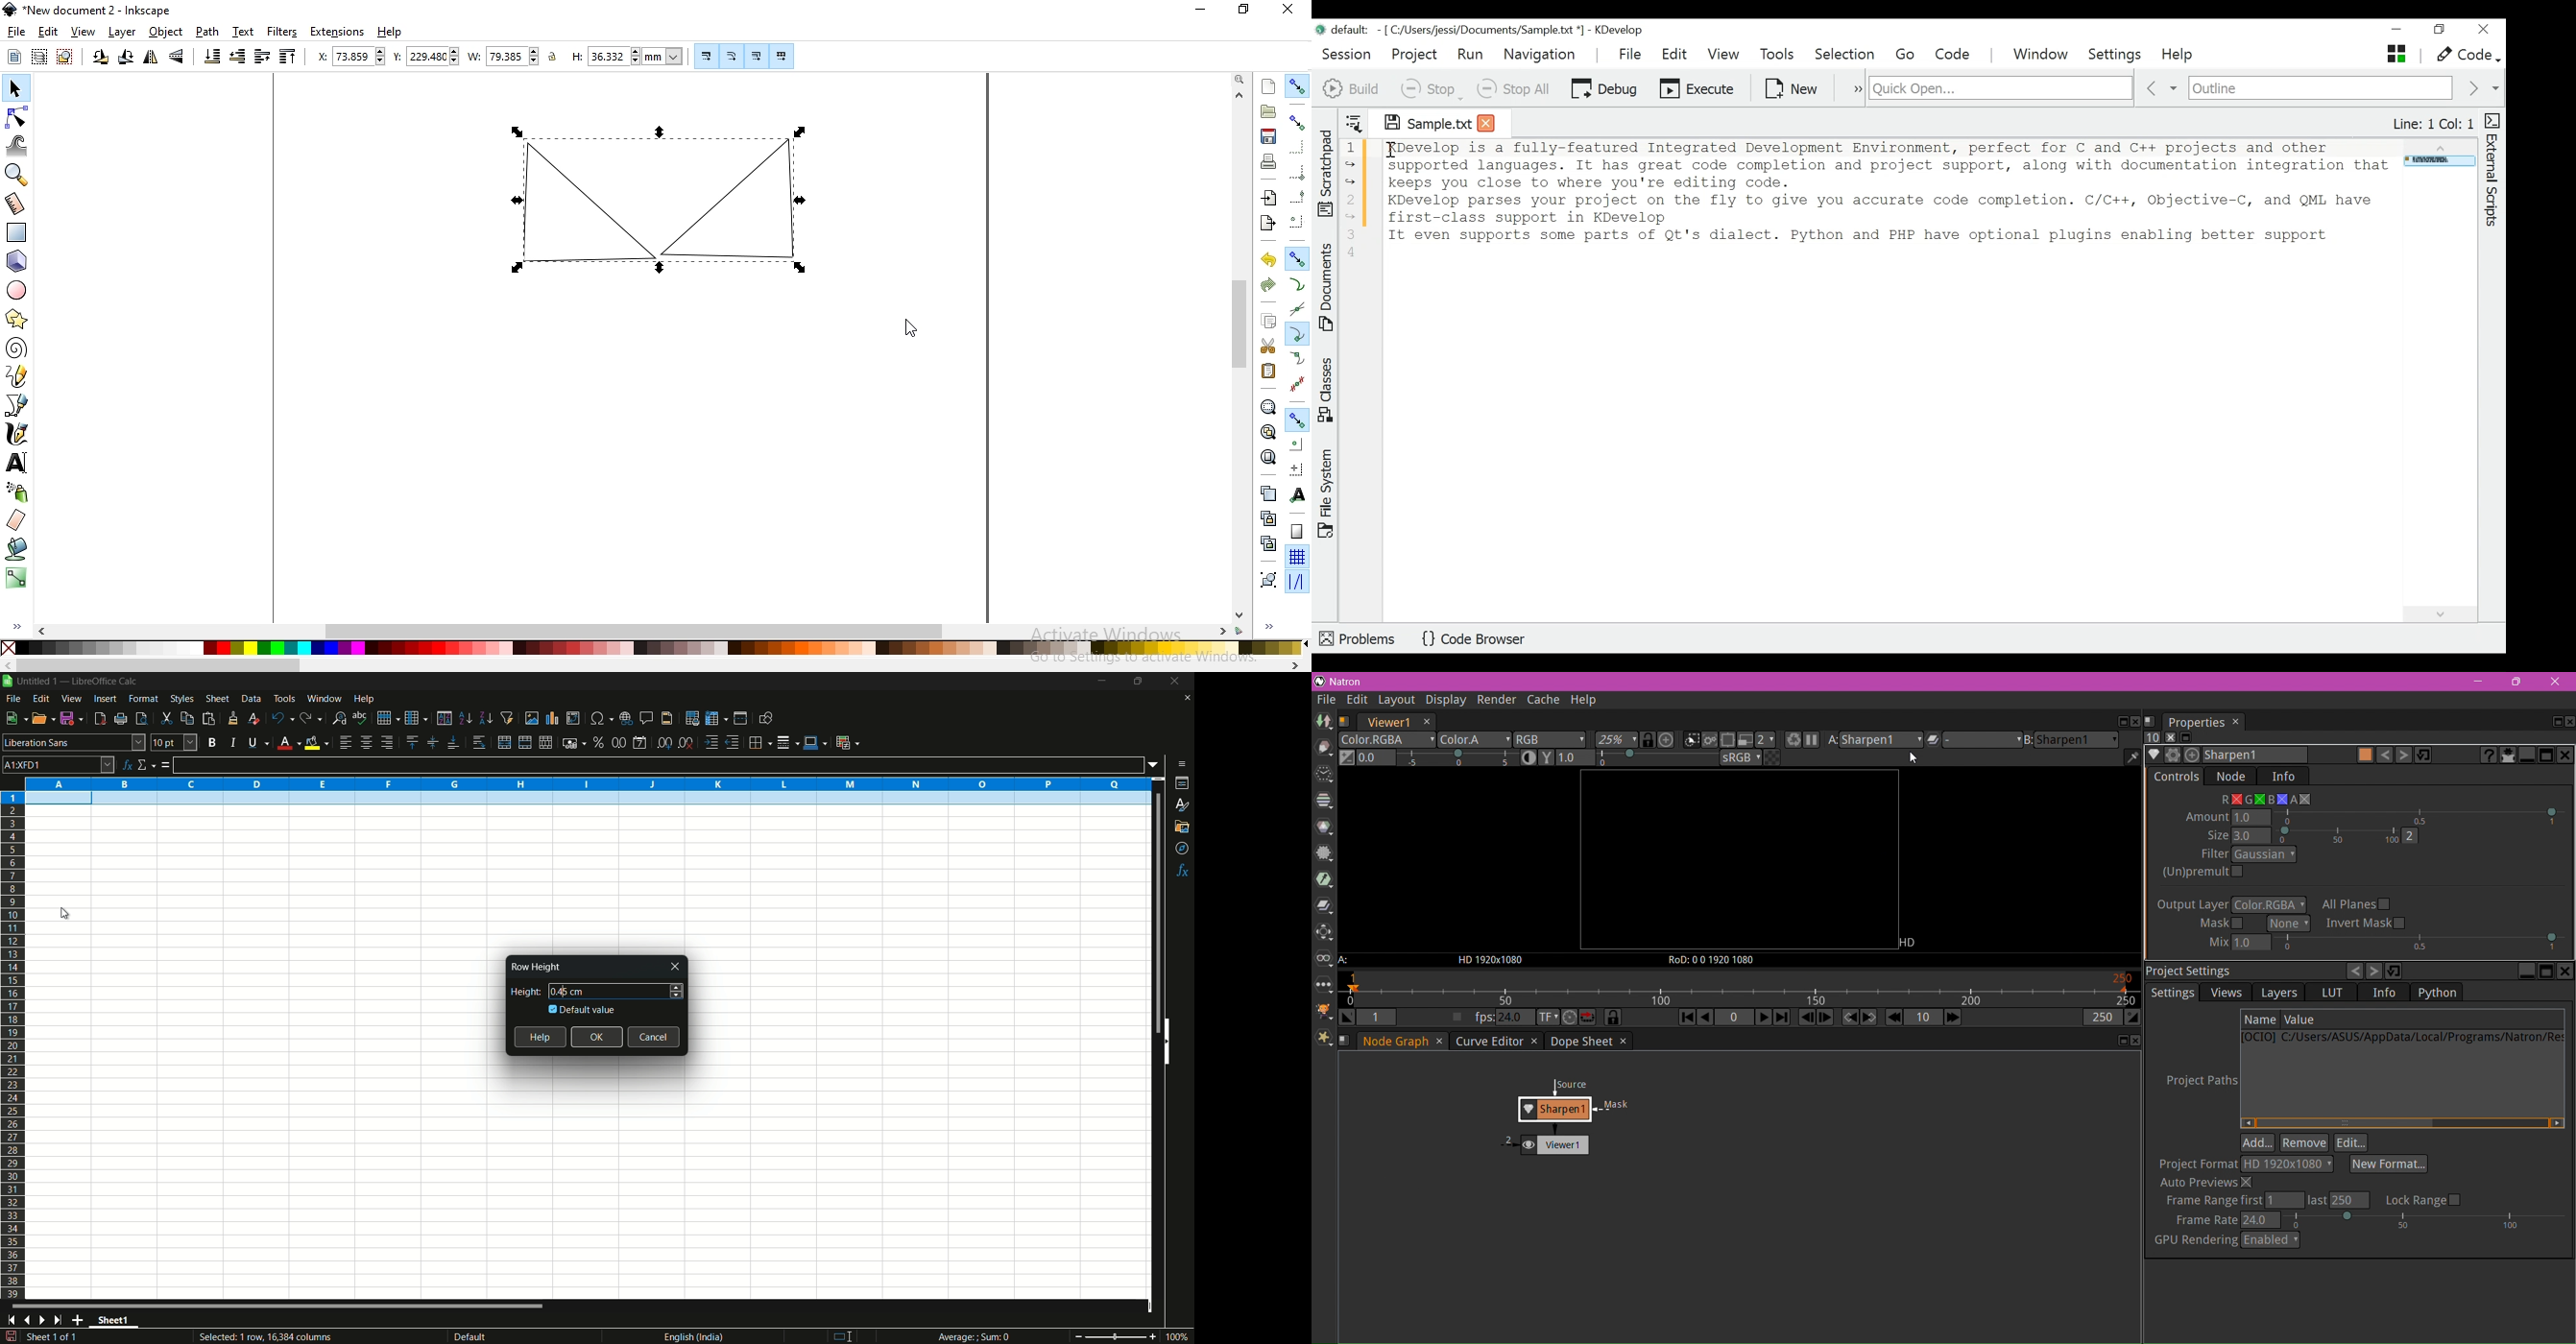 This screenshot has height=1344, width=2576. Describe the element at coordinates (2425, 124) in the screenshot. I see `Line: 1 Col: 1` at that location.